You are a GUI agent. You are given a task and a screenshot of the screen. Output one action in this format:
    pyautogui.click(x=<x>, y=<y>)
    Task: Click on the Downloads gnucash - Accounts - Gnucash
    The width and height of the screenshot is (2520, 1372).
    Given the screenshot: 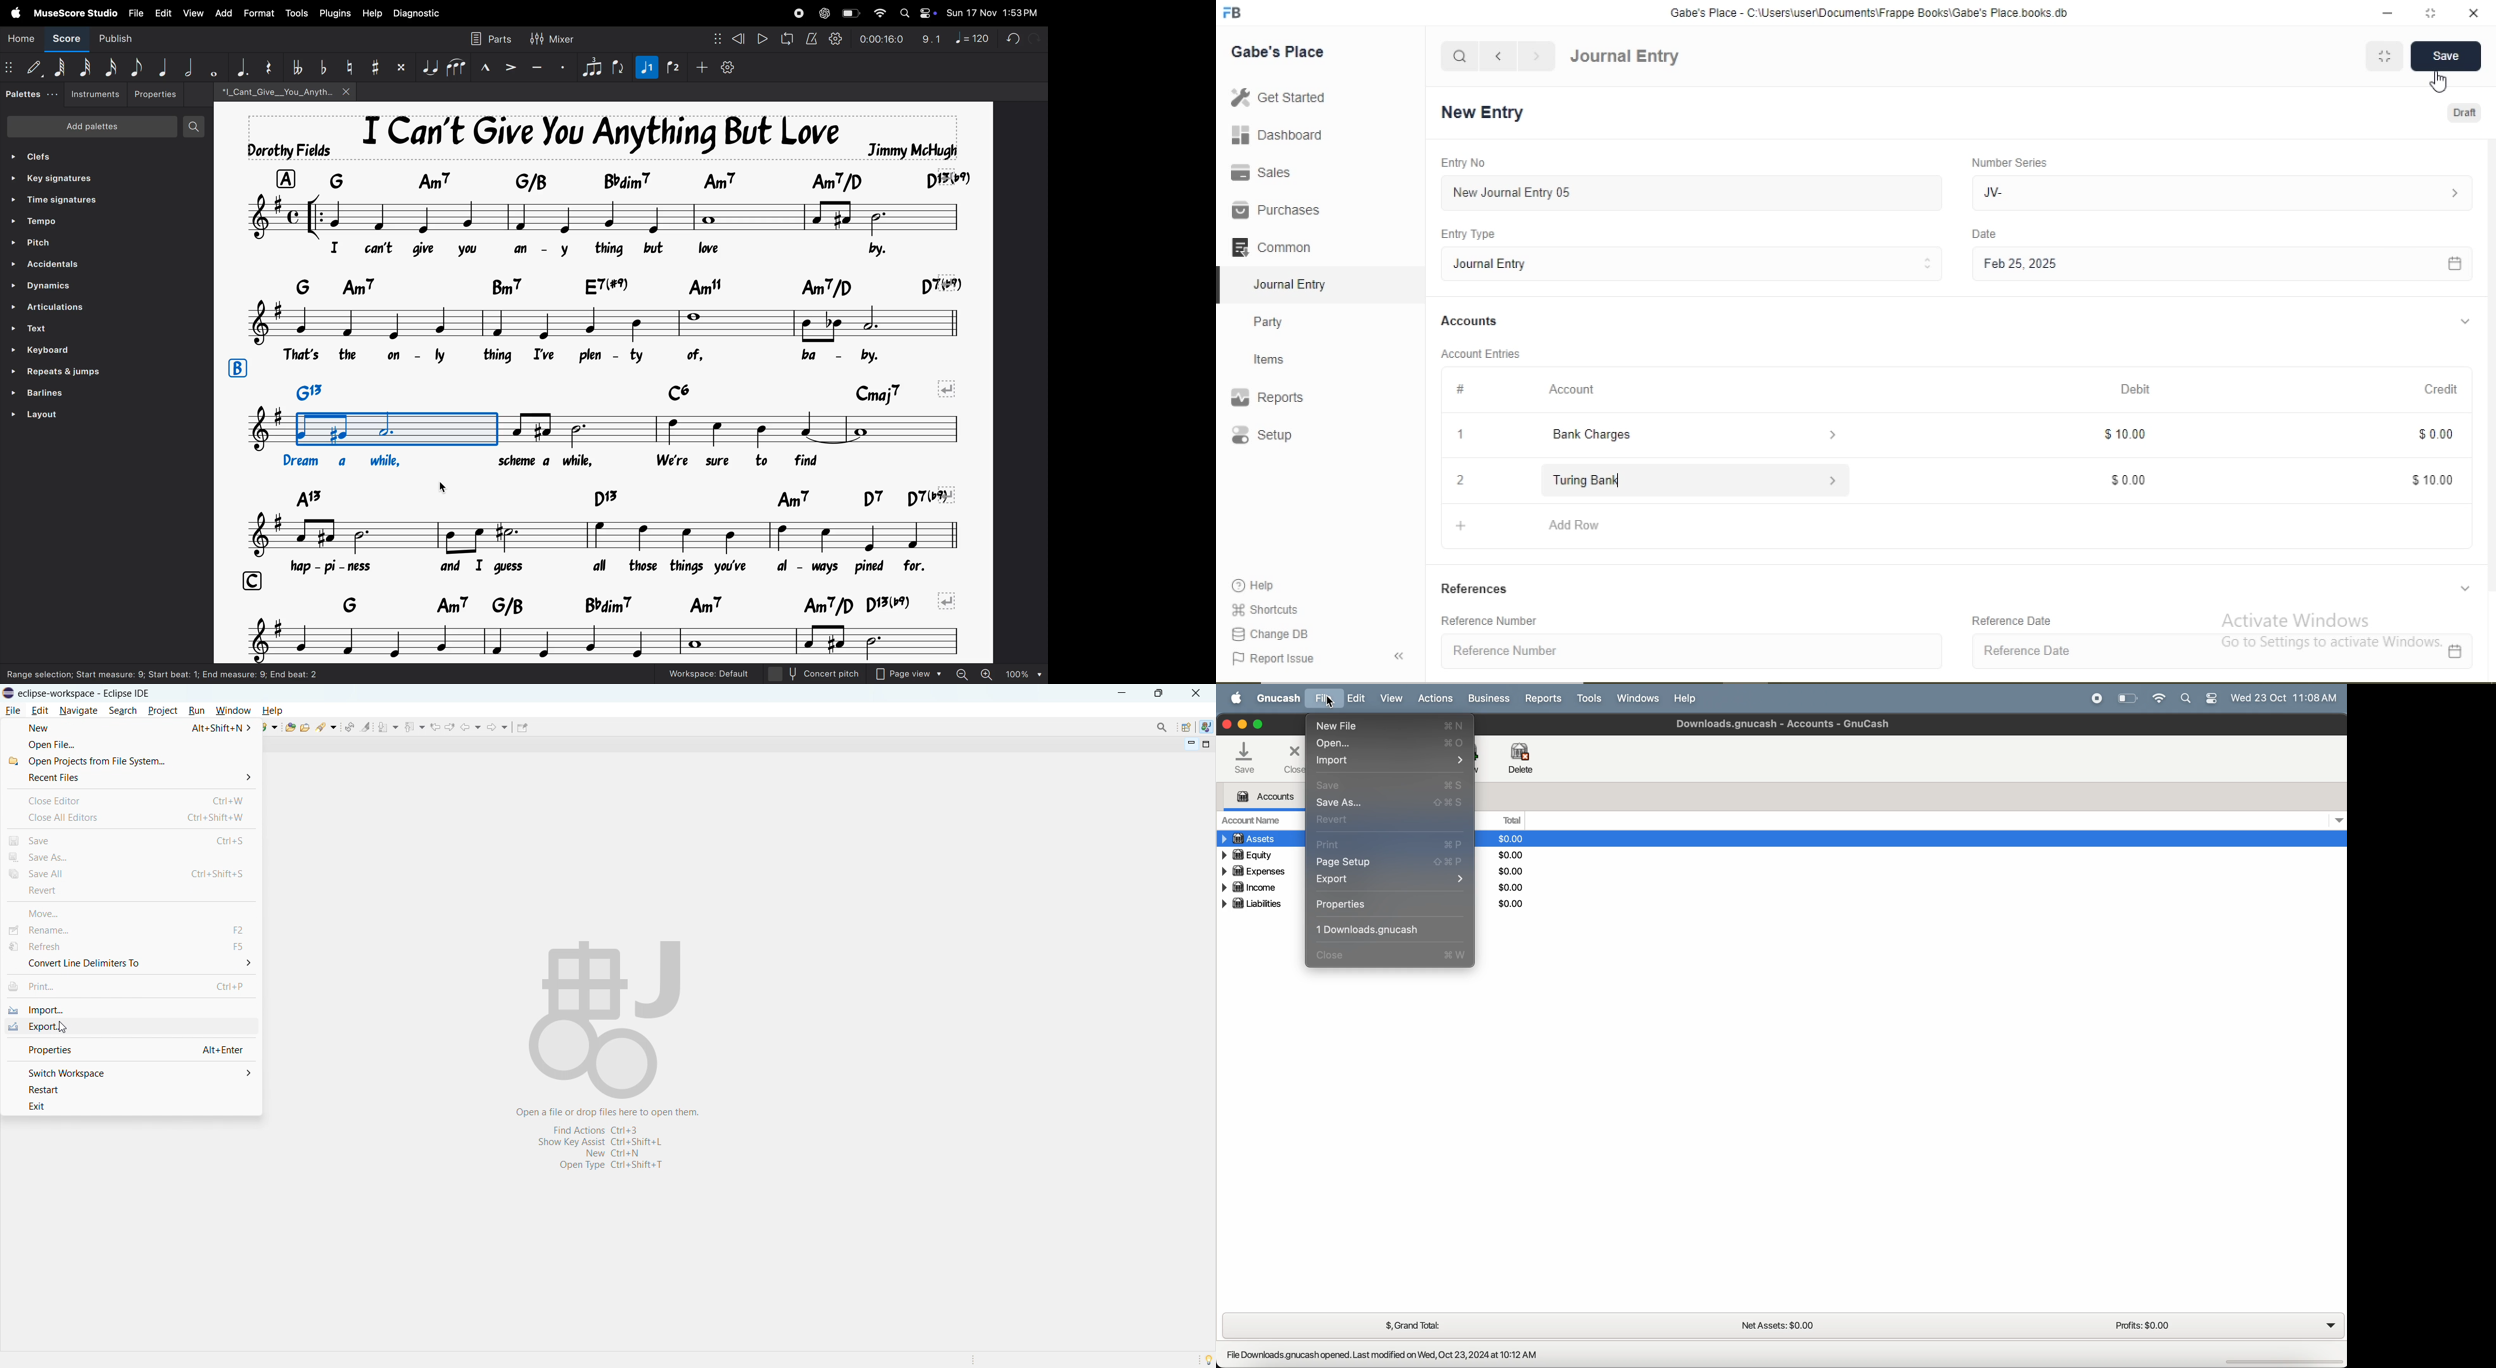 What is the action you would take?
    pyautogui.click(x=1783, y=722)
    